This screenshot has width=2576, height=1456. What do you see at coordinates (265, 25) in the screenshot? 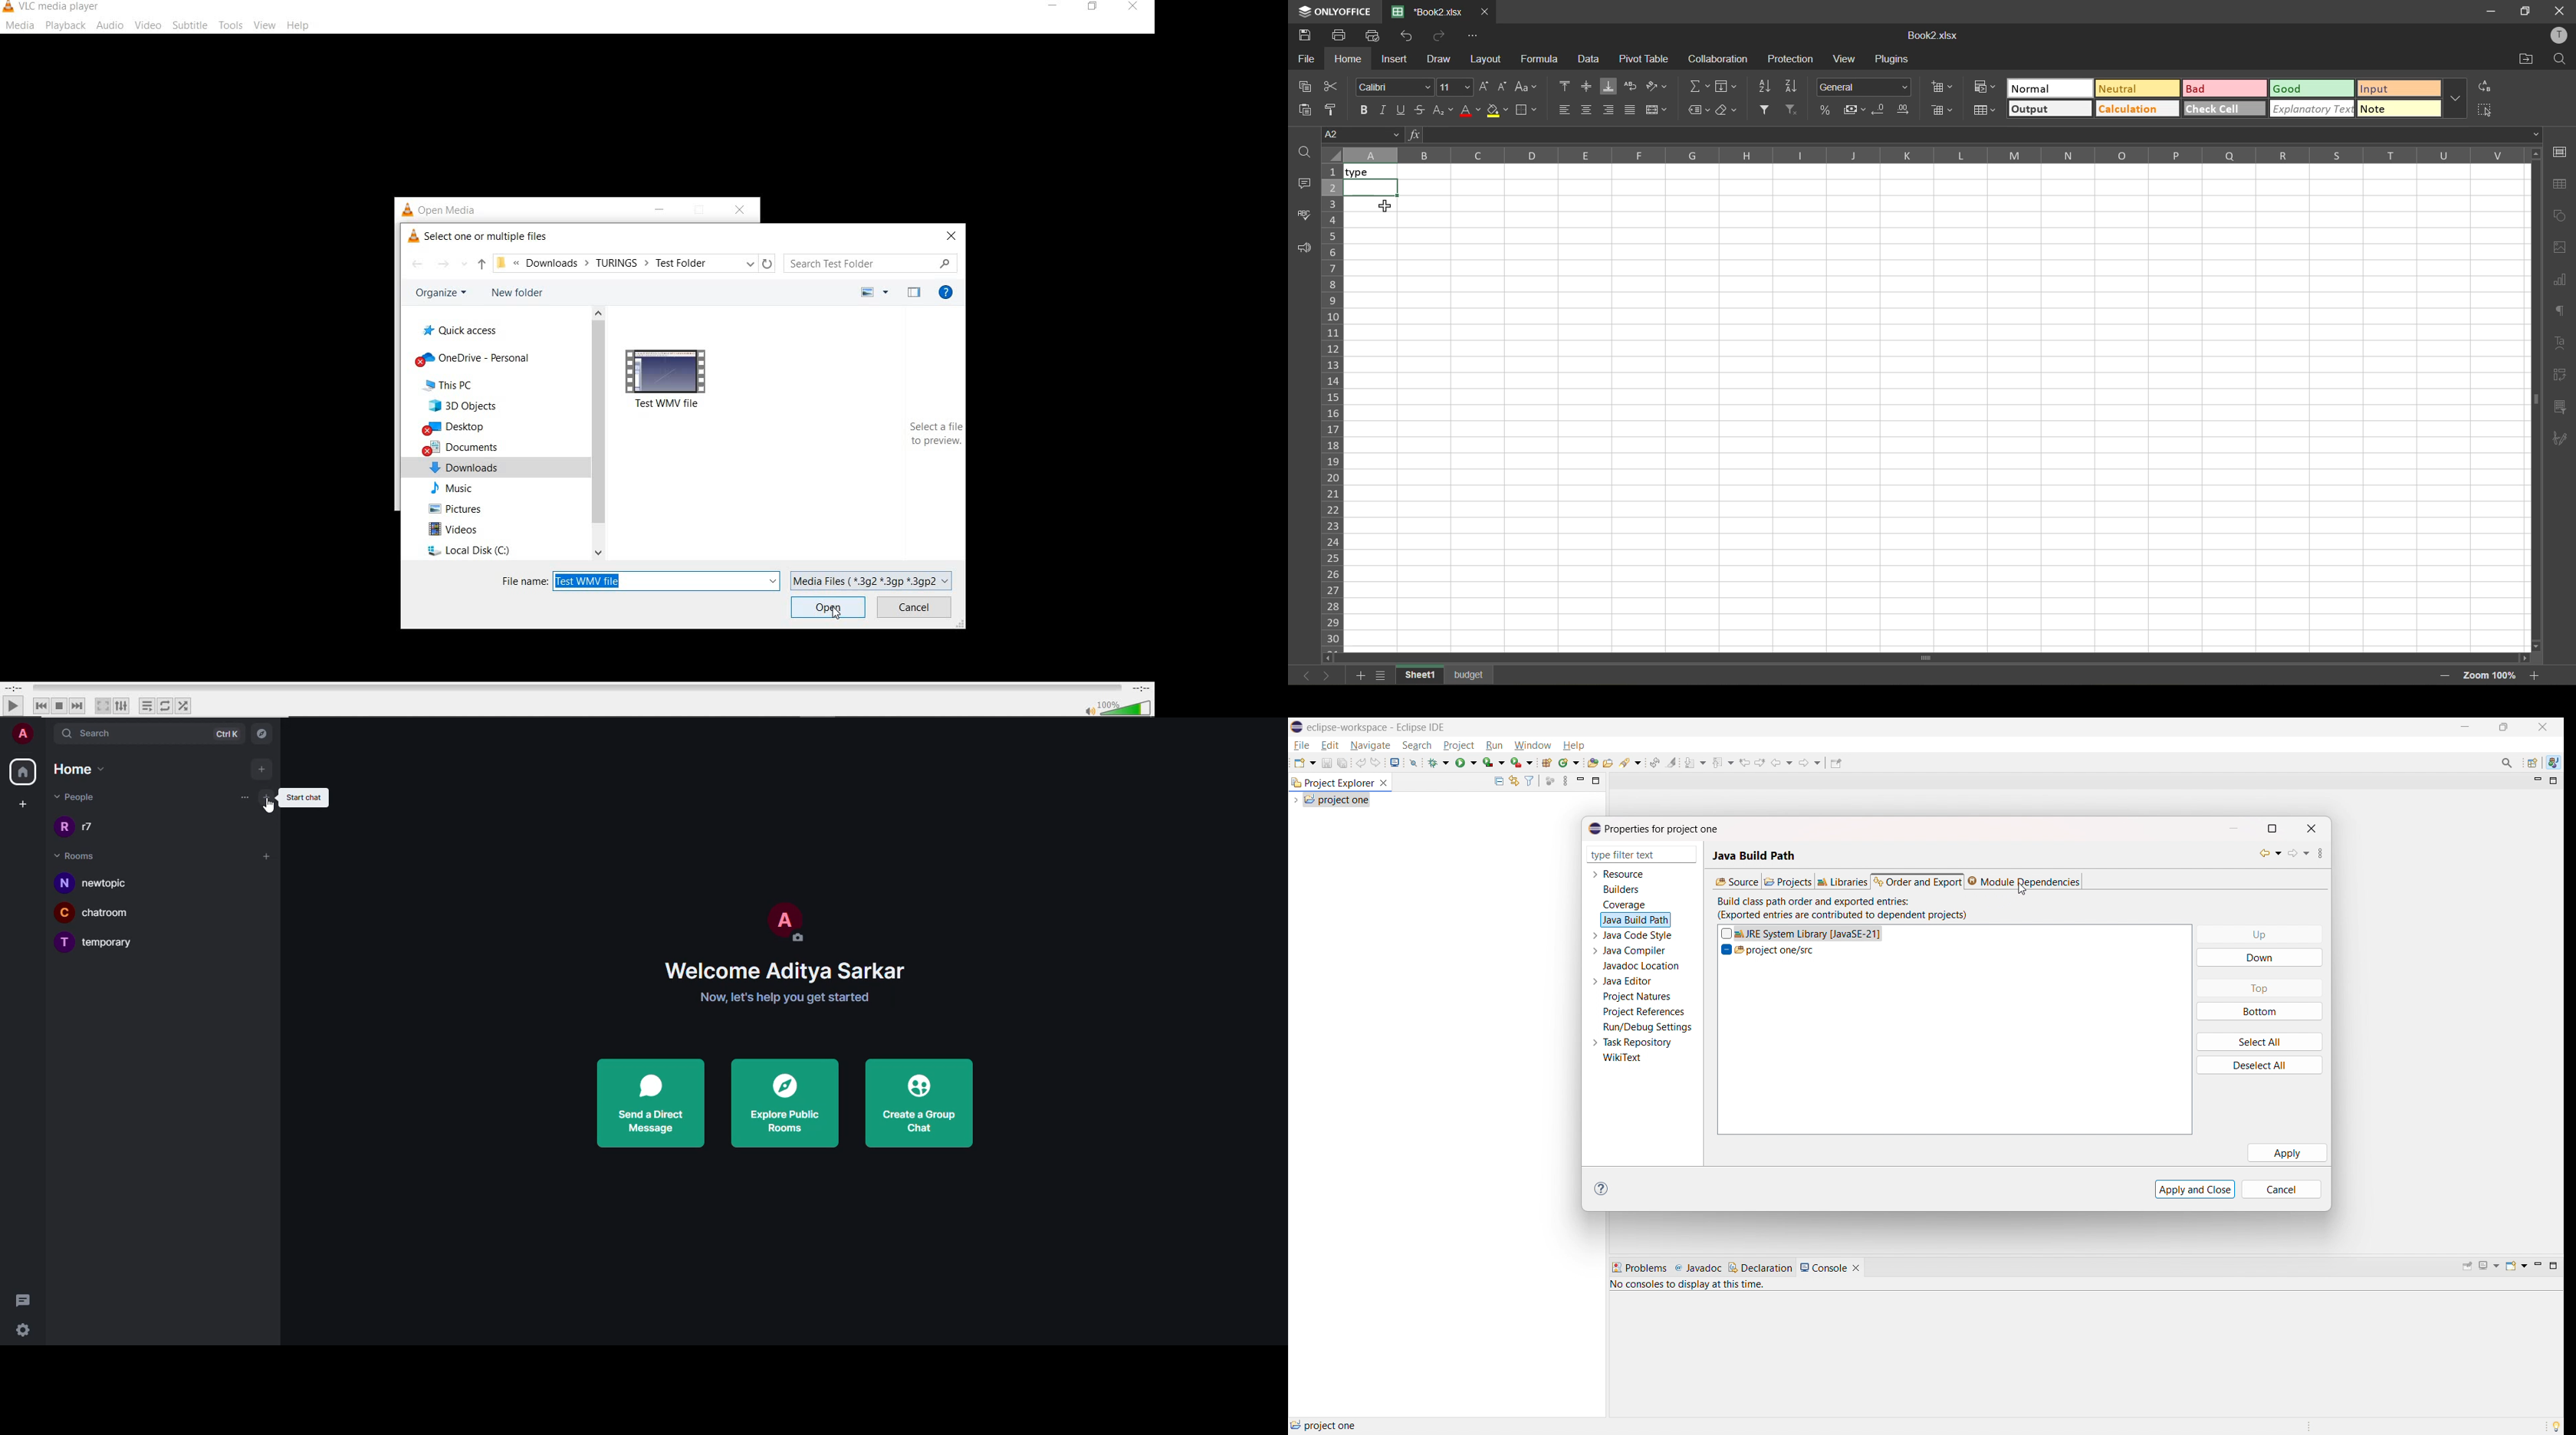
I see `view` at bounding box center [265, 25].